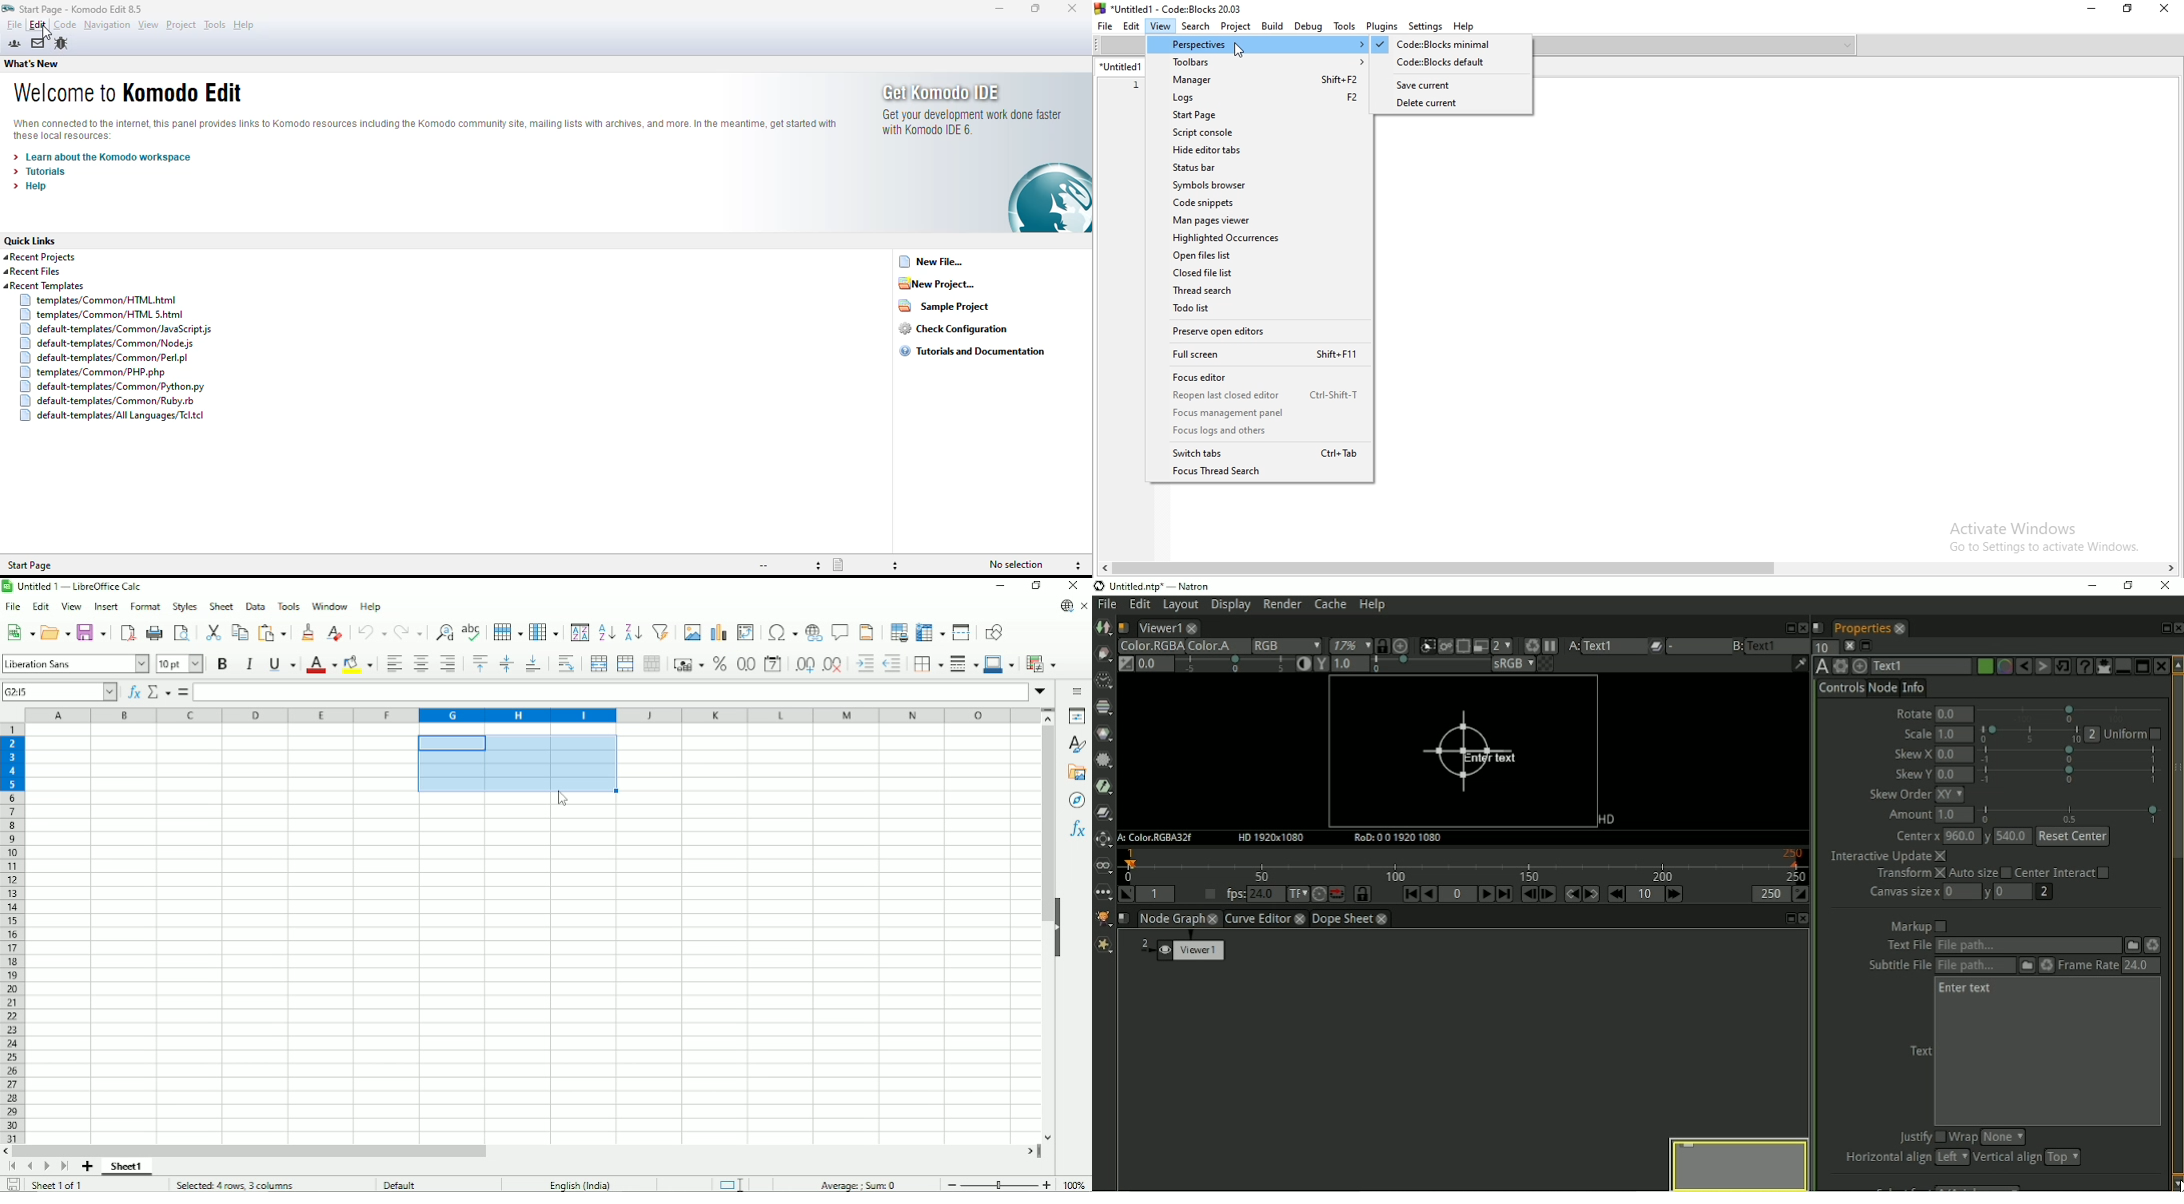  Describe the element at coordinates (660, 631) in the screenshot. I see `Autofilter` at that location.